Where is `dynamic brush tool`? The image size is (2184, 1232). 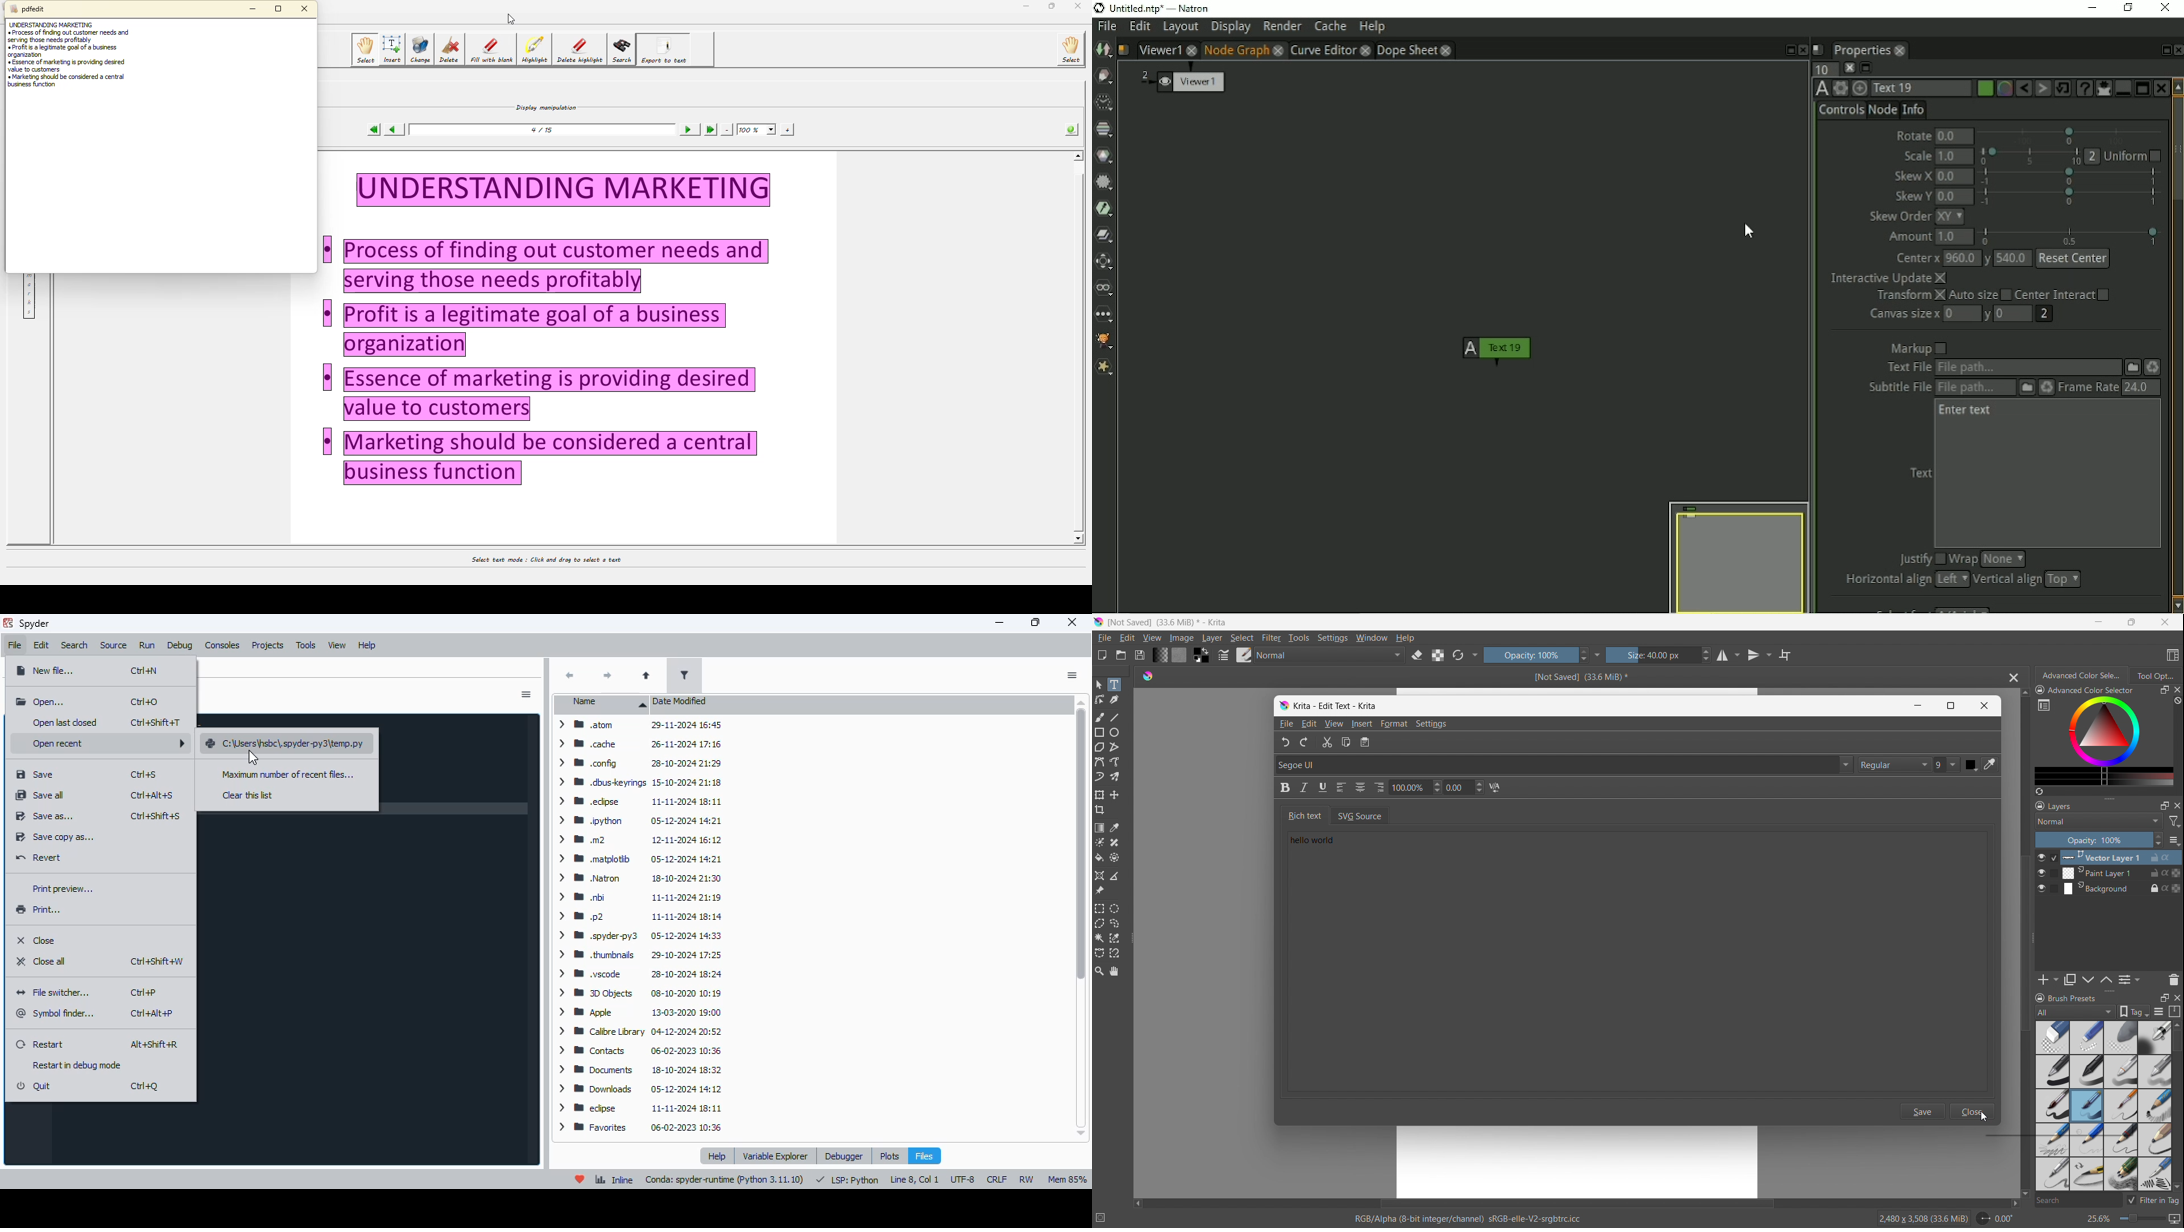
dynamic brush tool is located at coordinates (1099, 777).